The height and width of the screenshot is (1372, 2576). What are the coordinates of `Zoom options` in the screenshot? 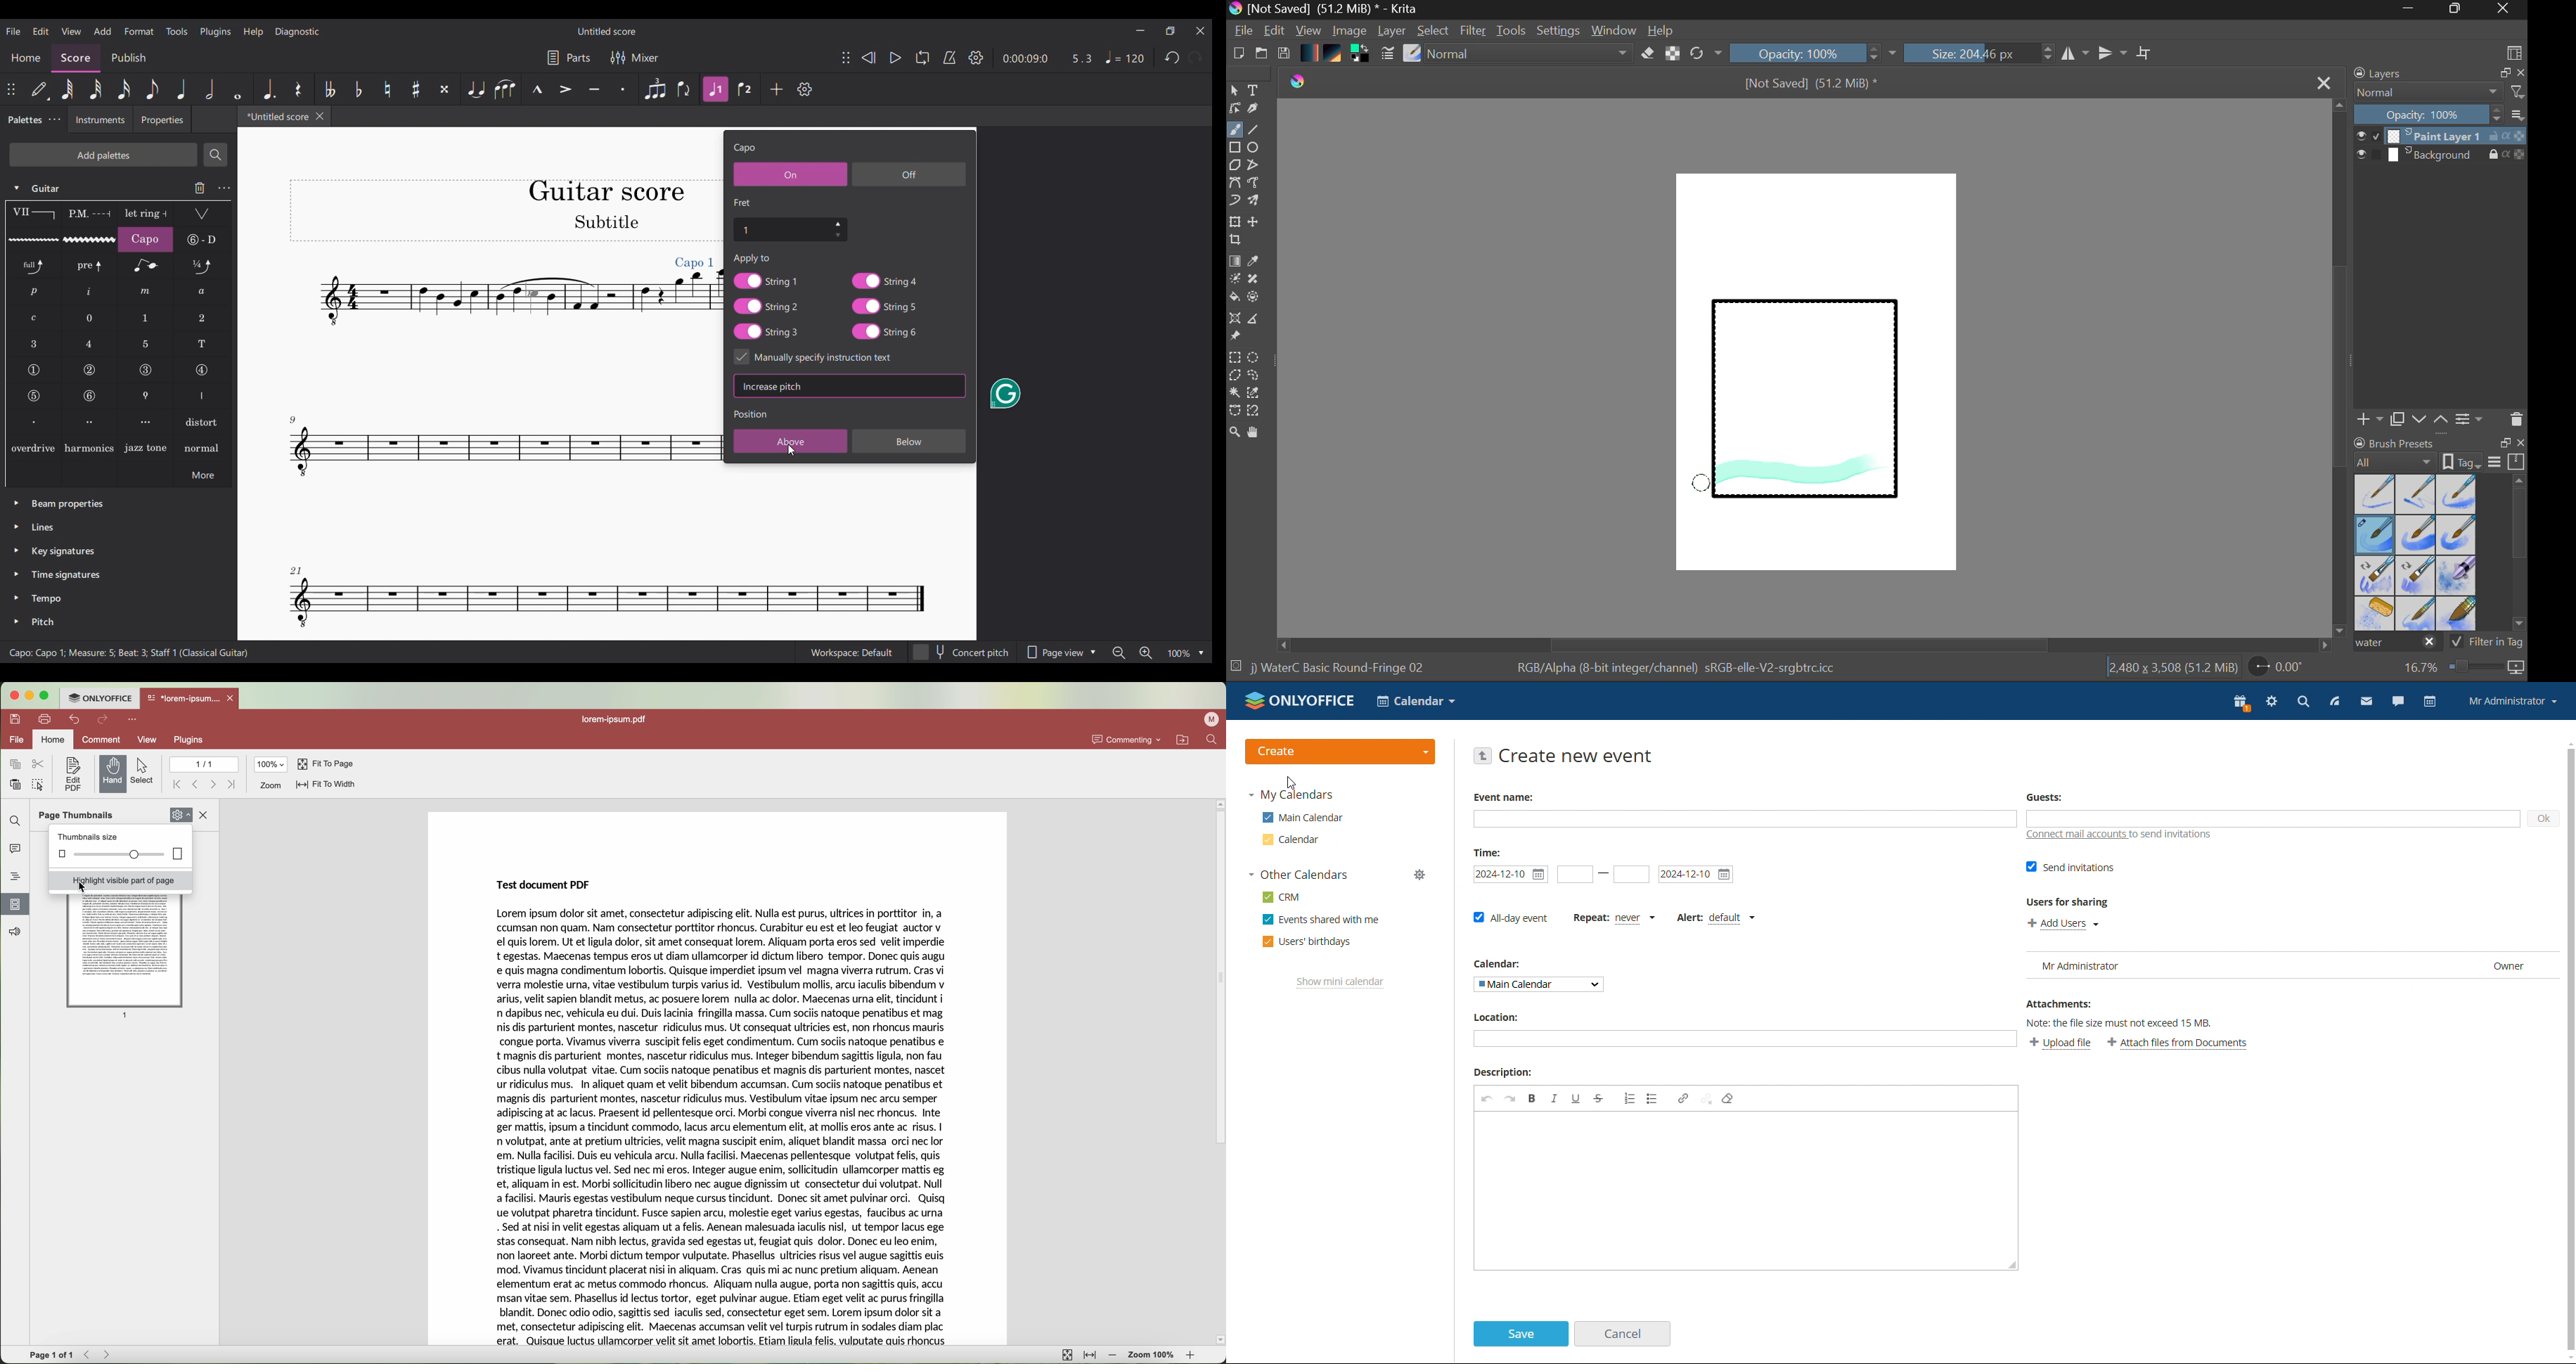 It's located at (1186, 654).